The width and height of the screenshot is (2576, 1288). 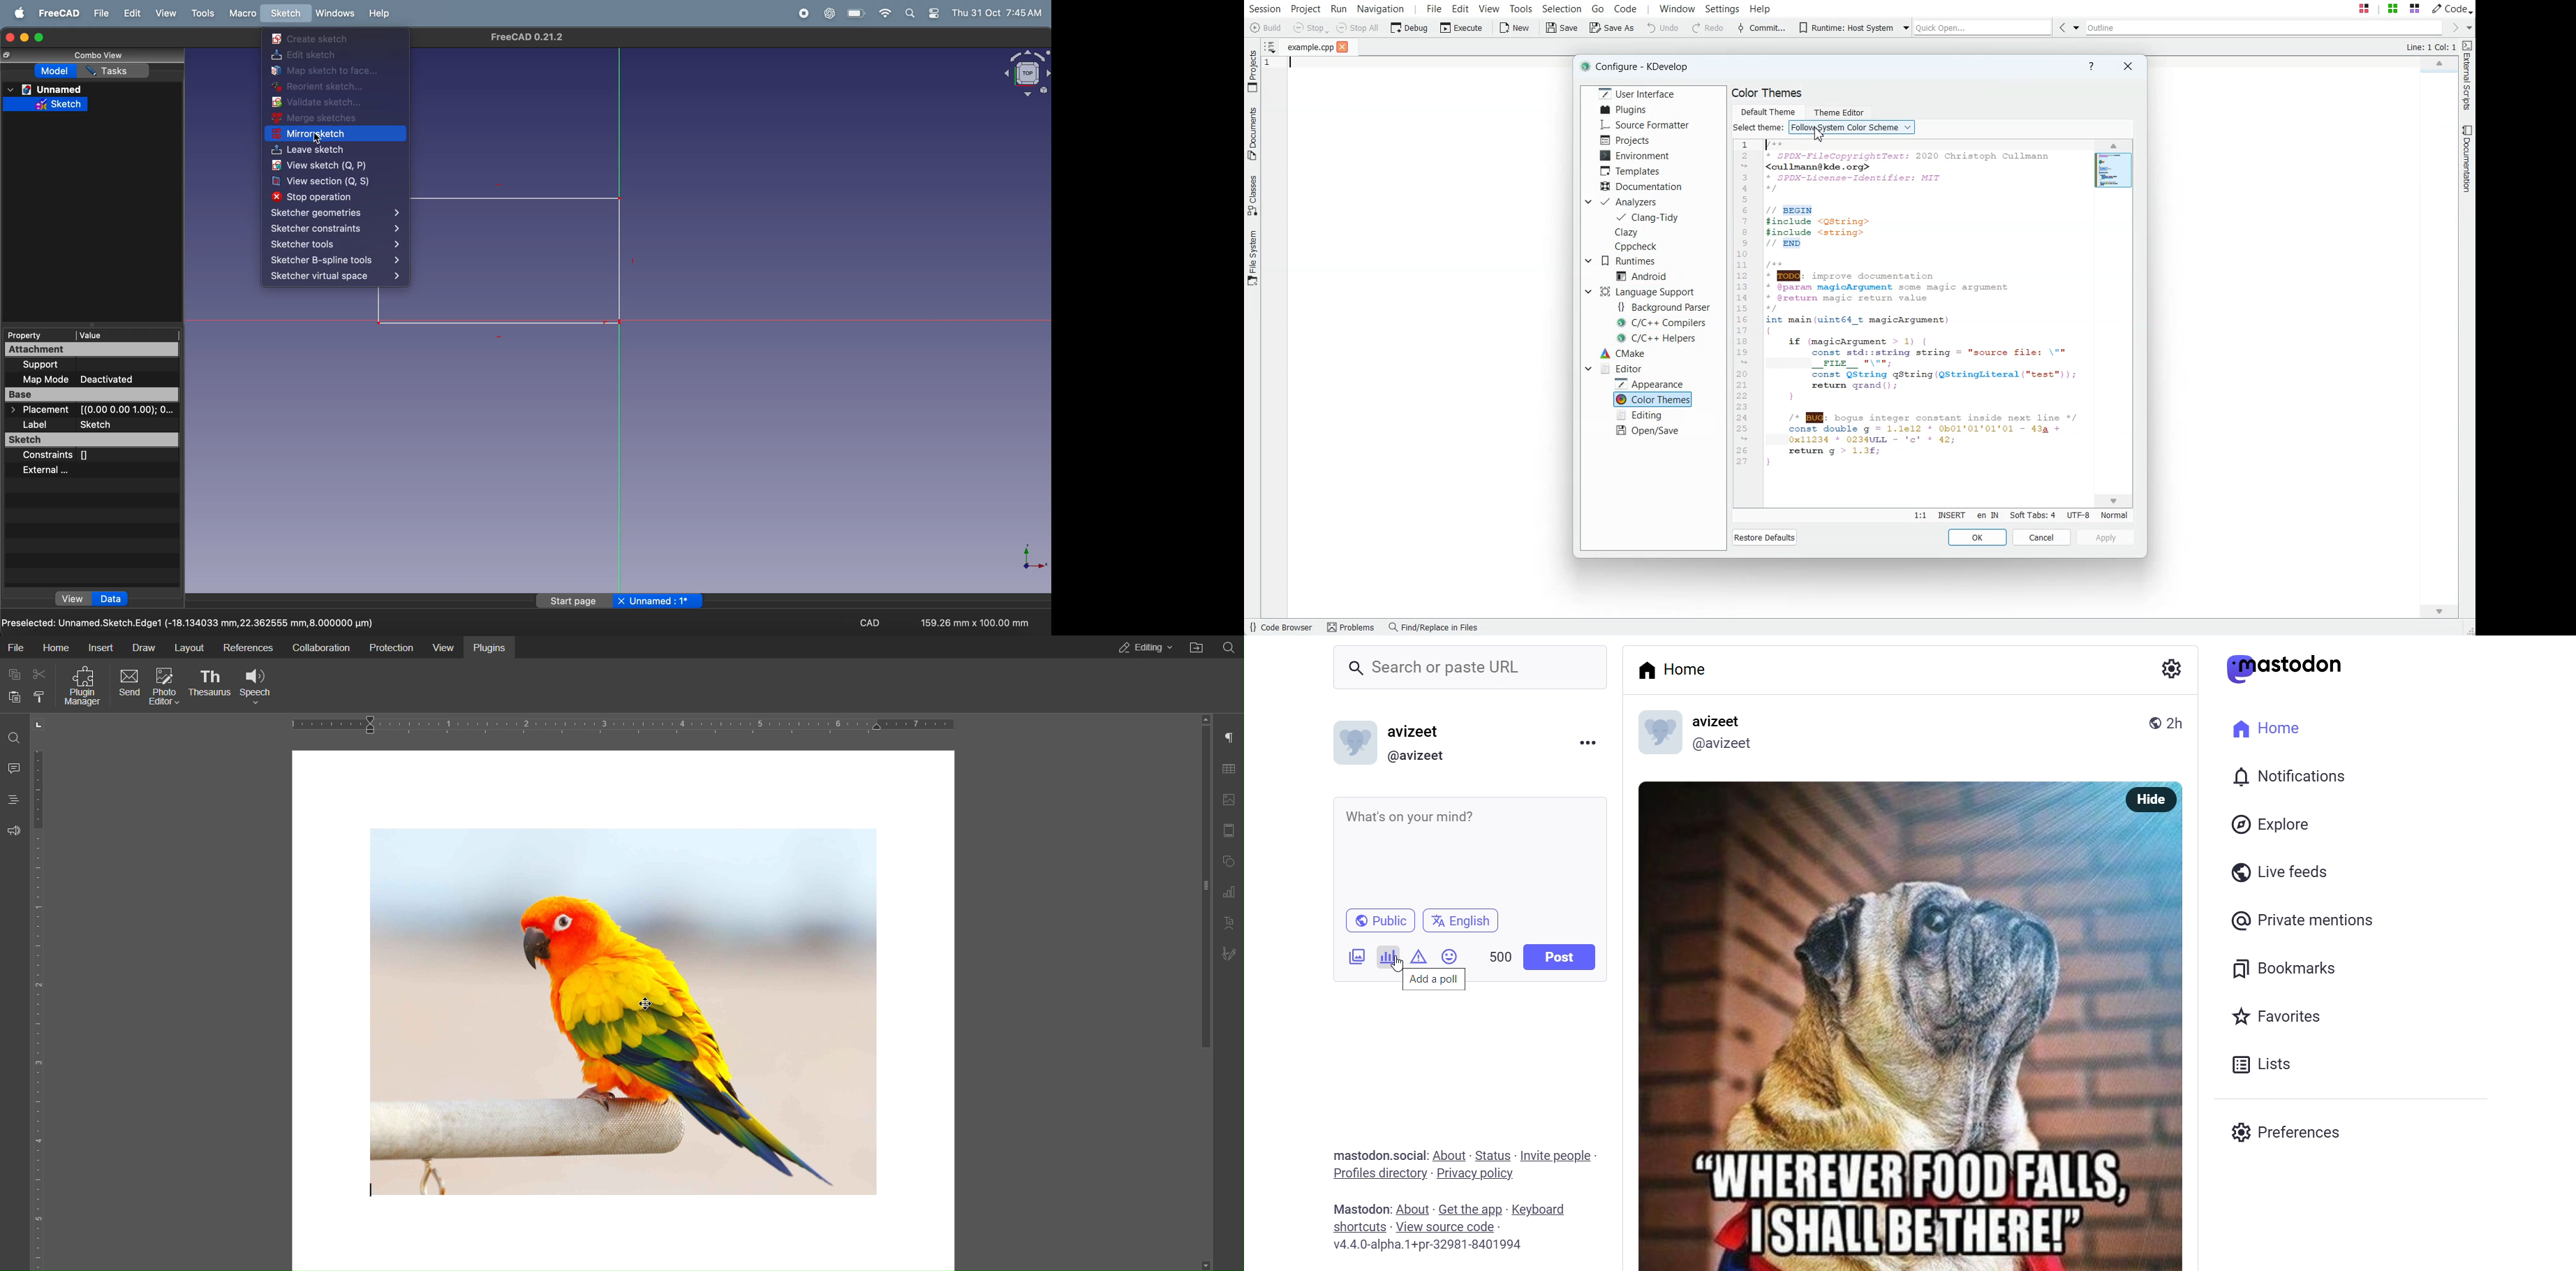 What do you see at coordinates (1920, 515) in the screenshot?
I see `Line:Column` at bounding box center [1920, 515].